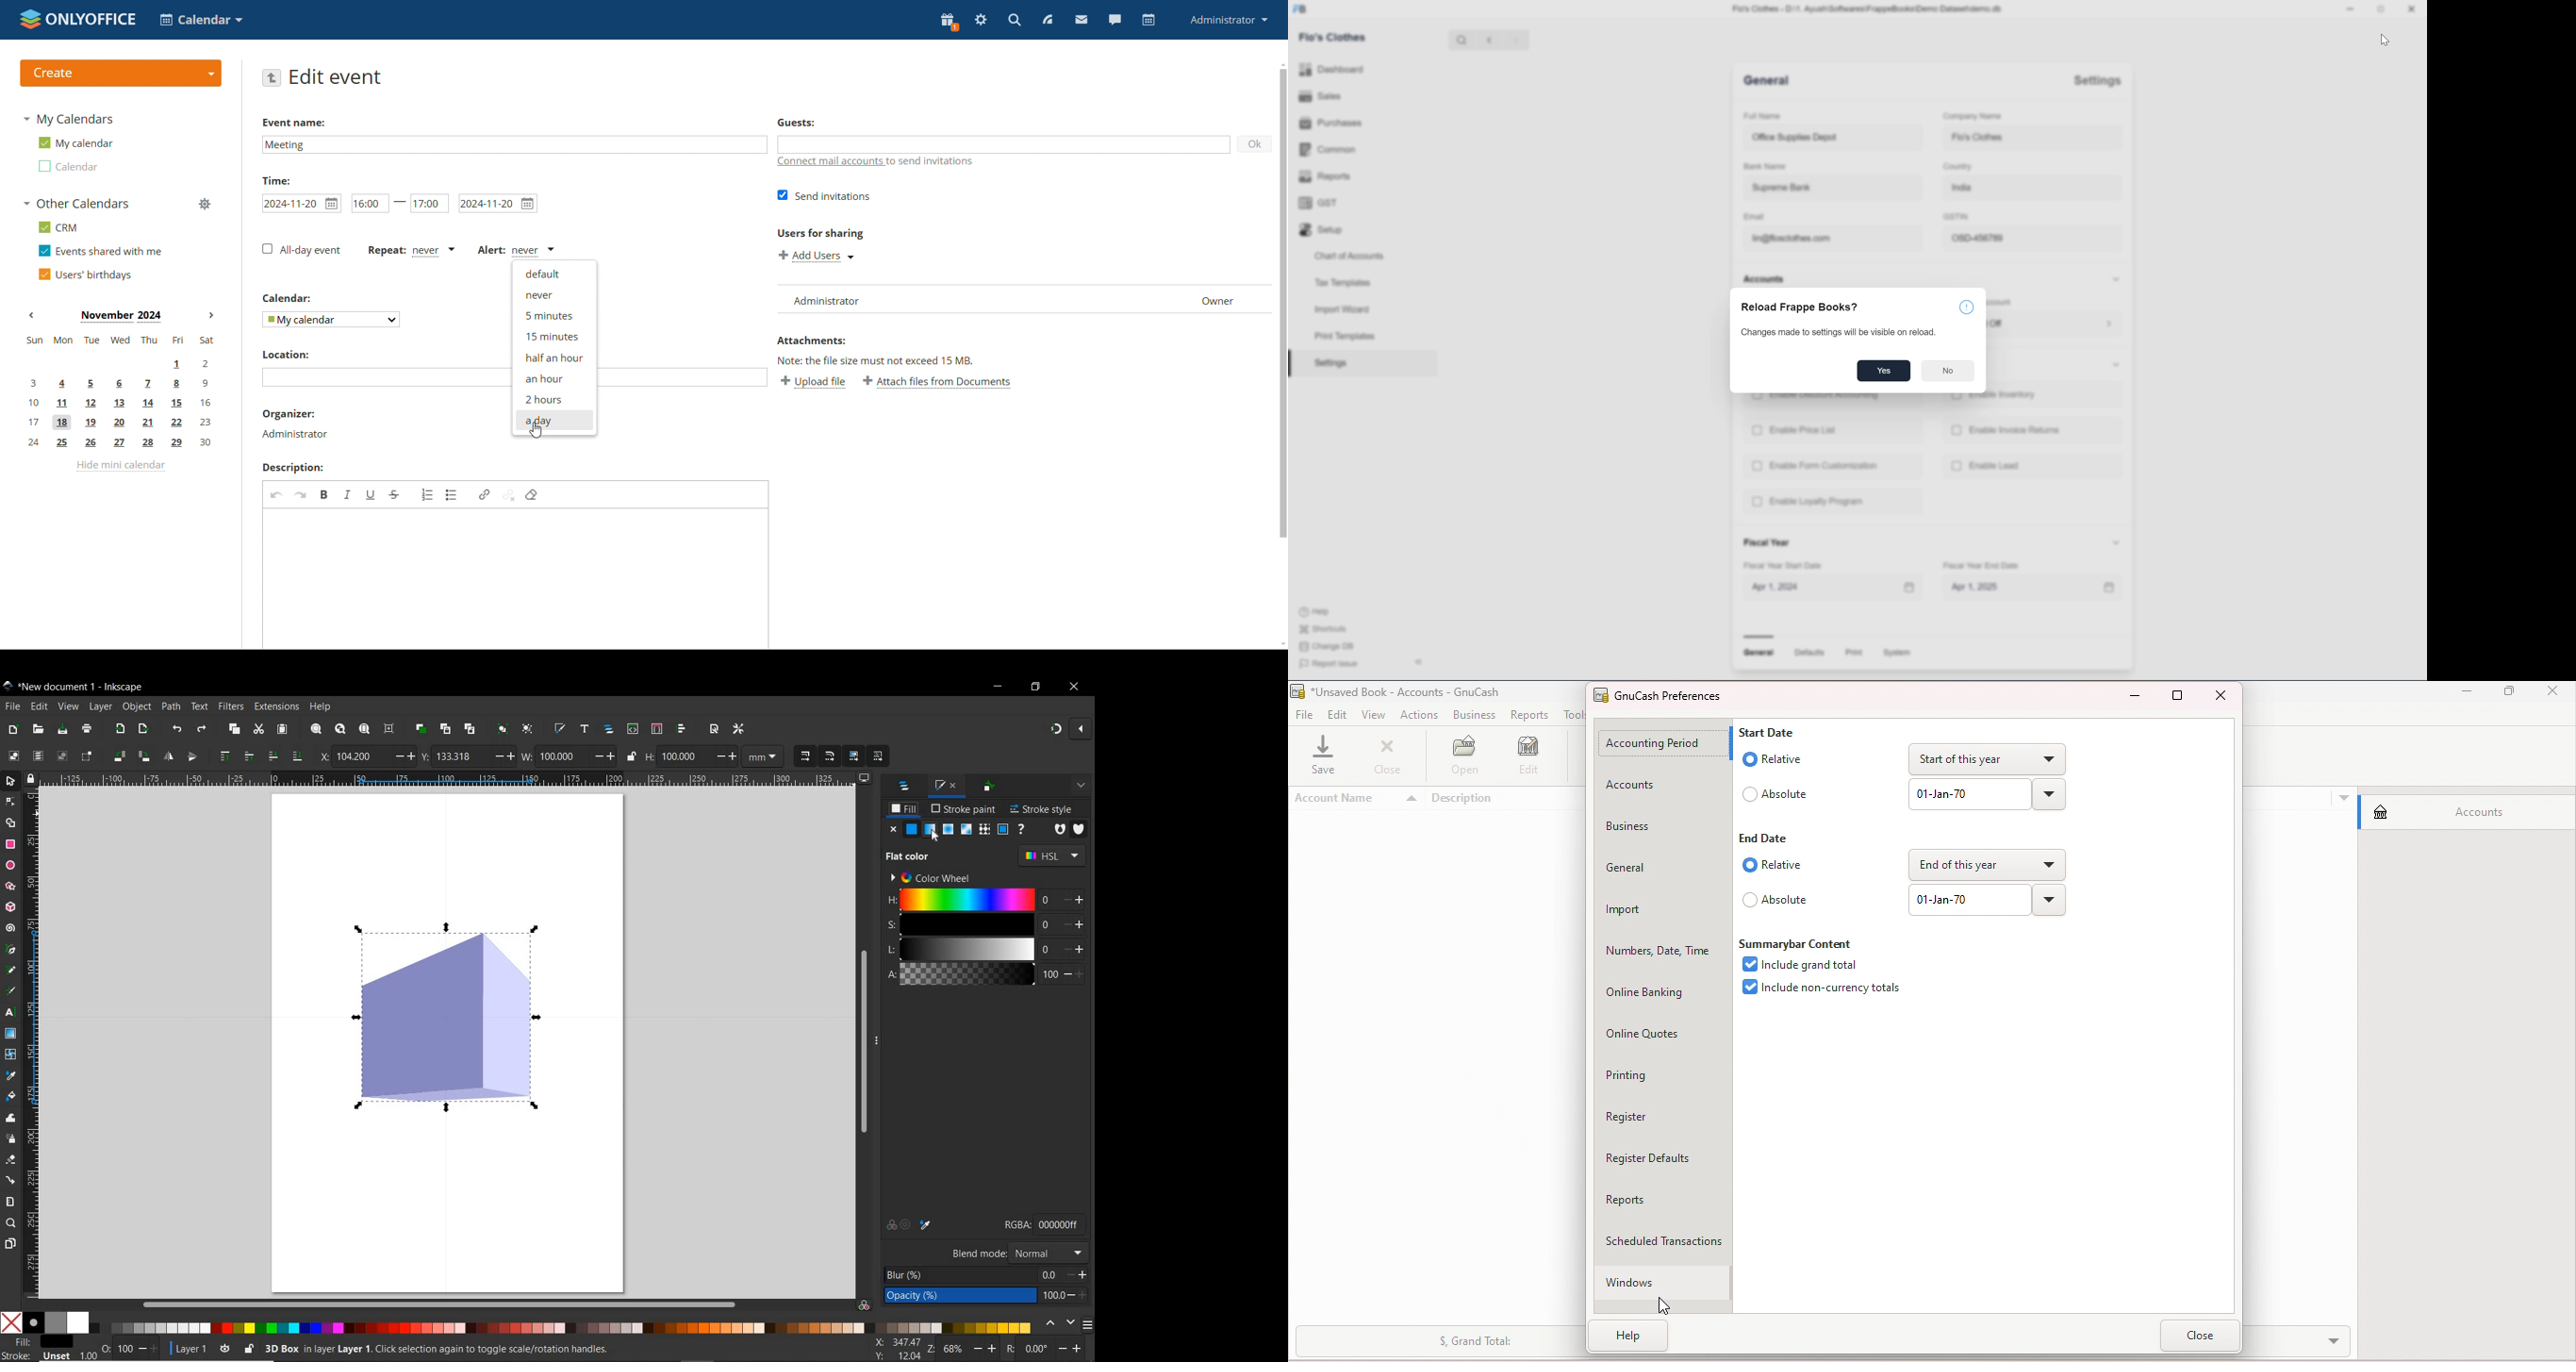 The image size is (2576, 1372). I want to click on SPRAY TOOL, so click(11, 1139).